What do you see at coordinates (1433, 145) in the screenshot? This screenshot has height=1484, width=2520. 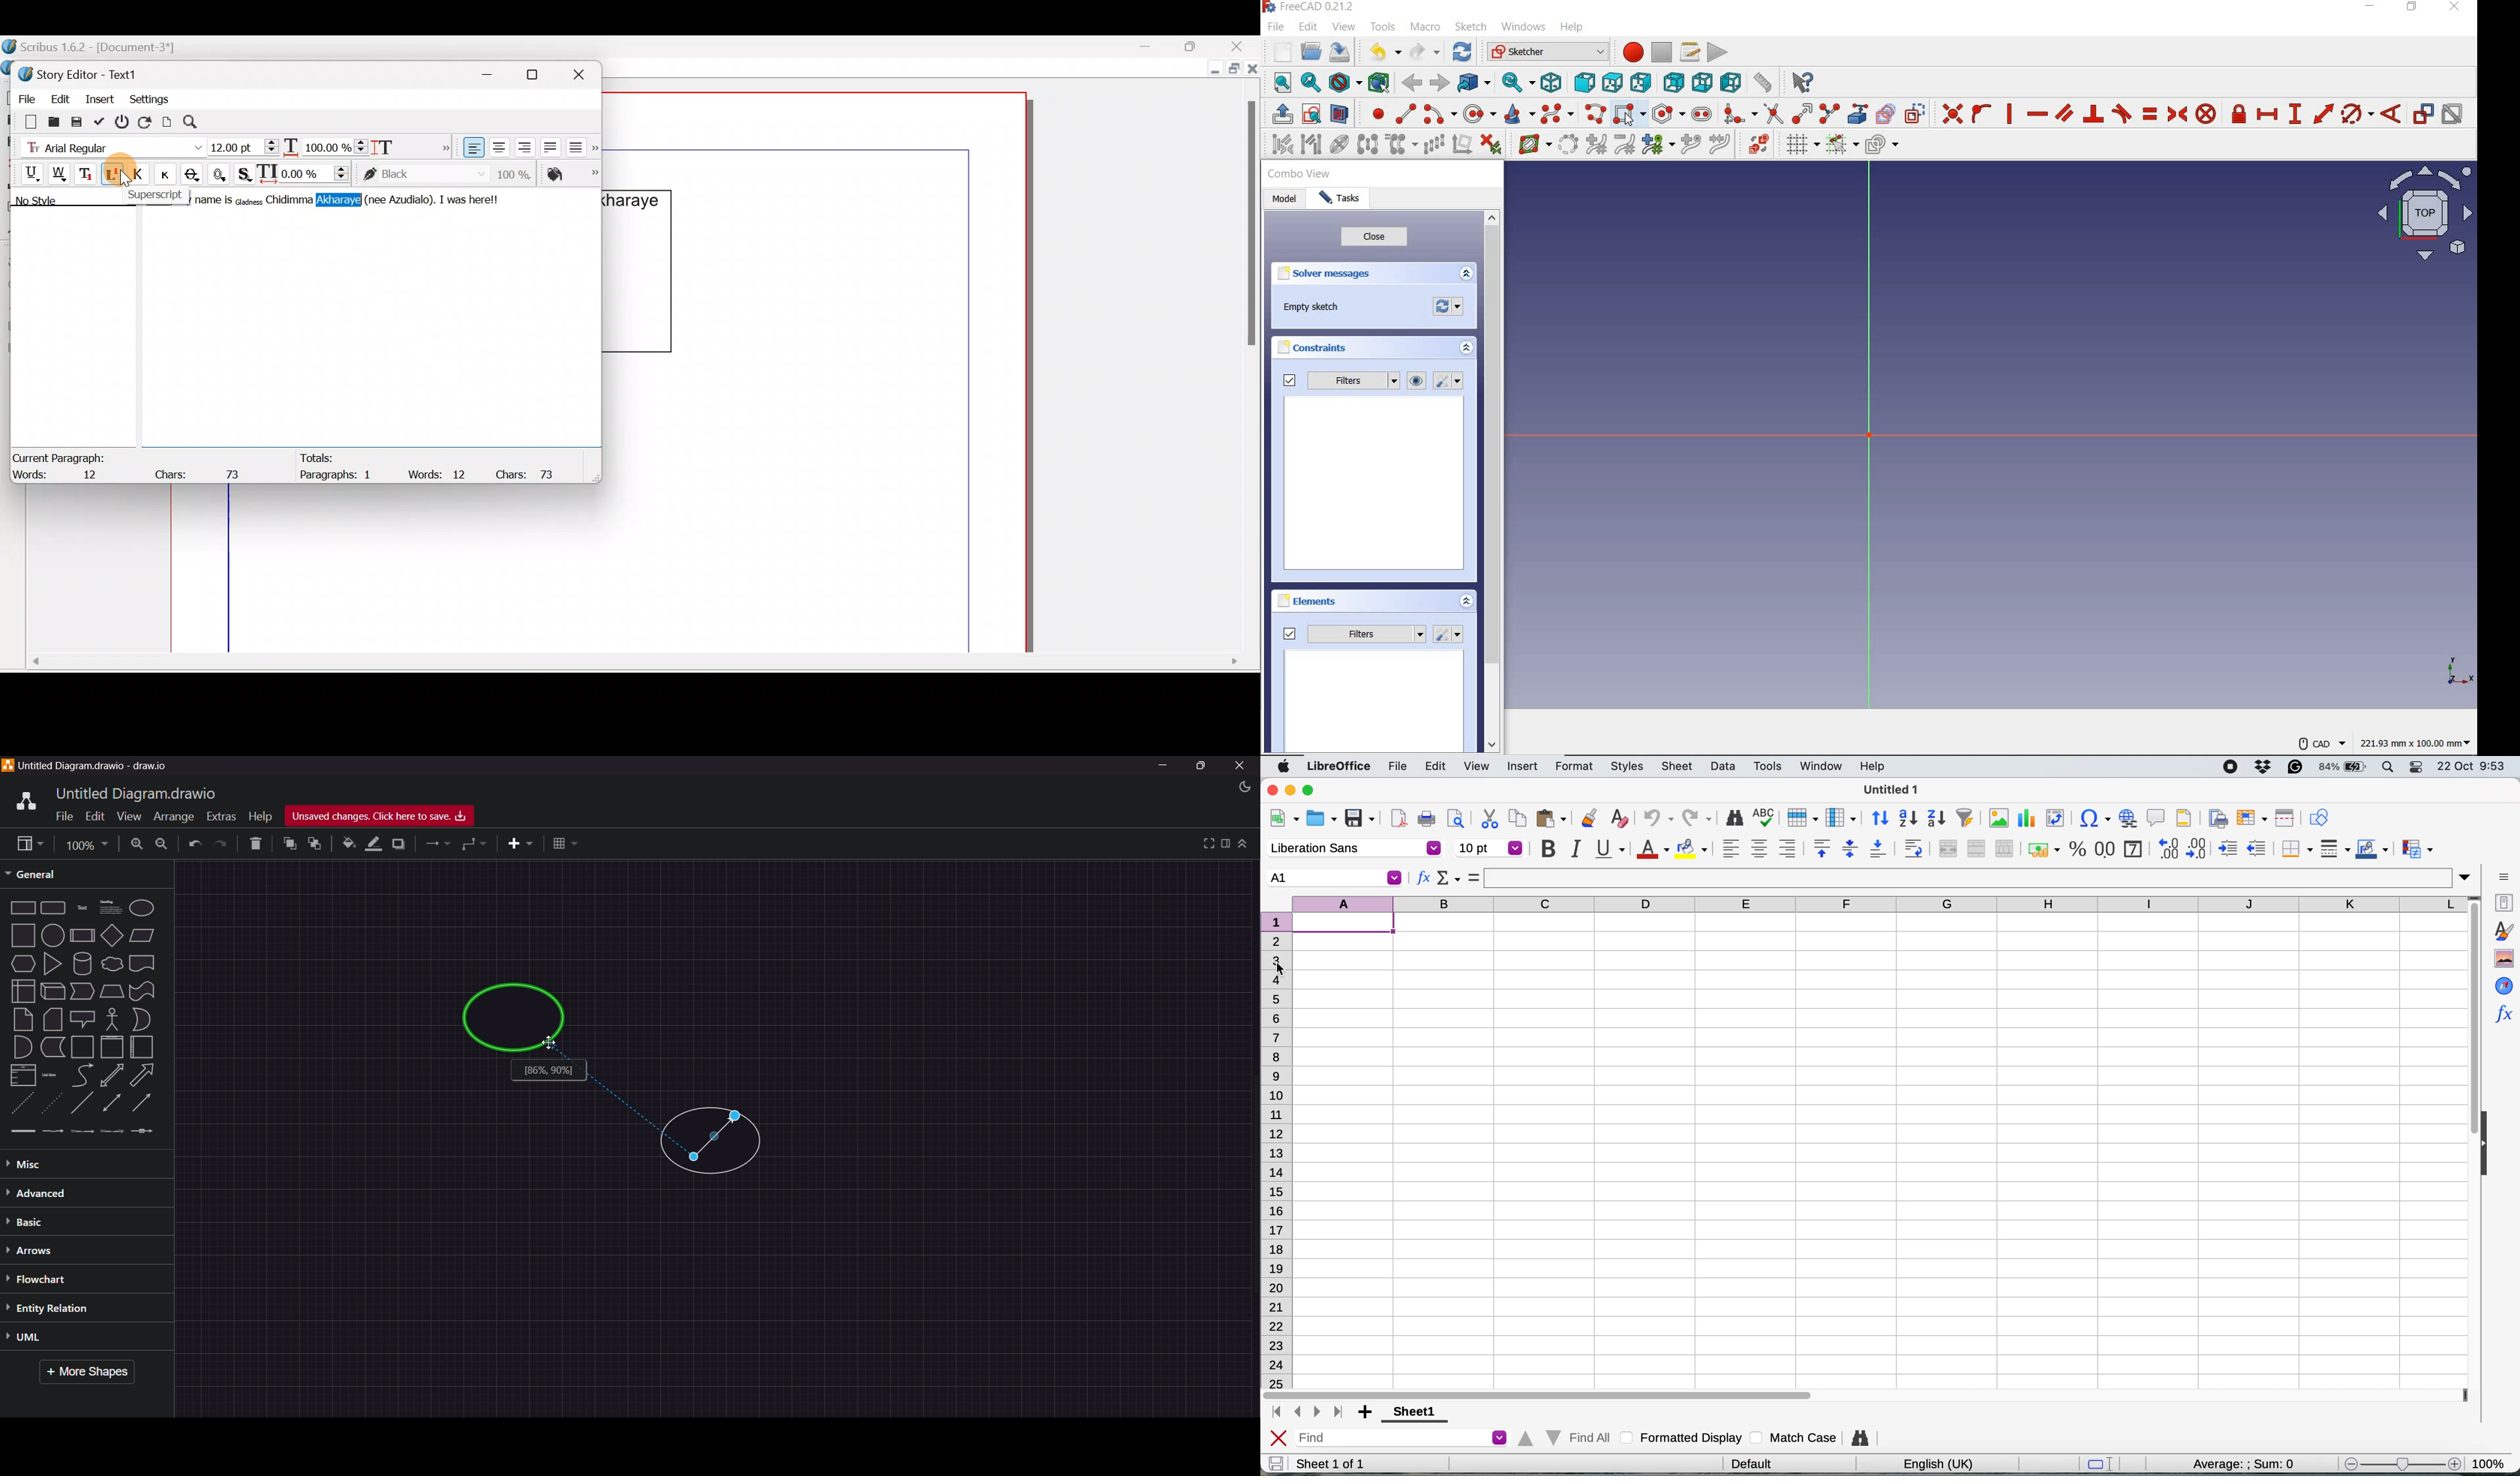 I see `rectangular array` at bounding box center [1433, 145].